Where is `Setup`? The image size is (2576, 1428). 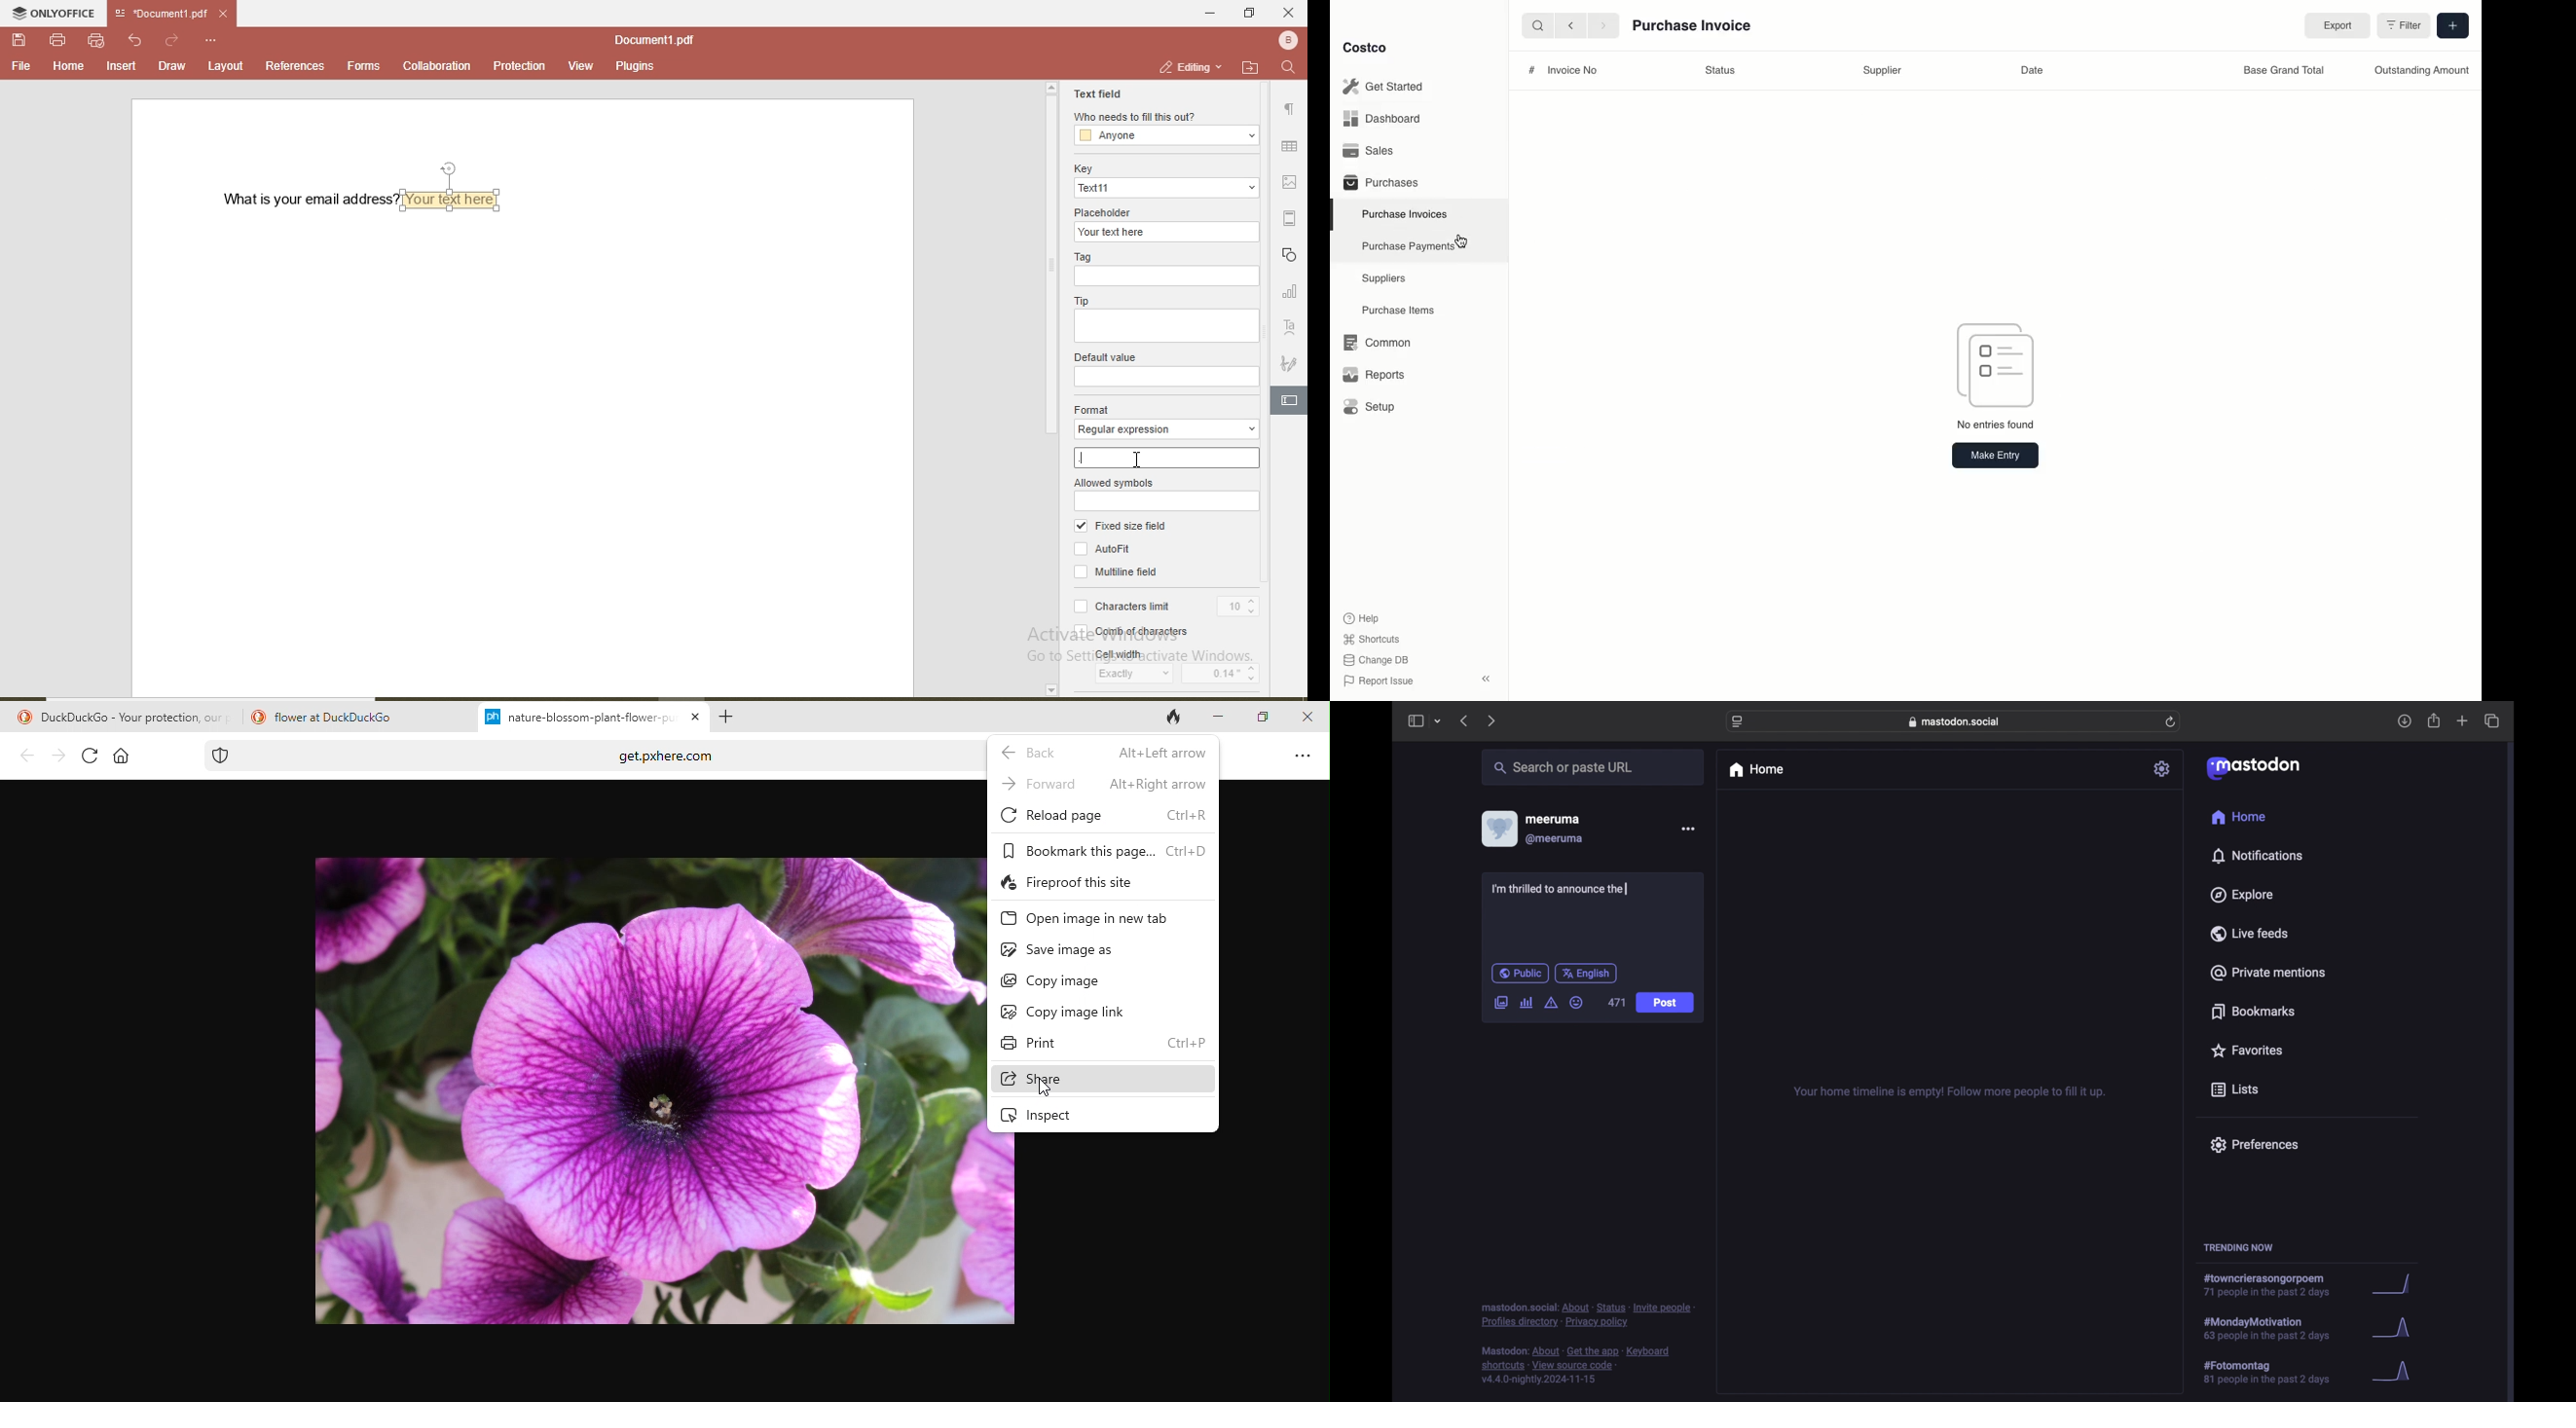
Setup is located at coordinates (1375, 408).